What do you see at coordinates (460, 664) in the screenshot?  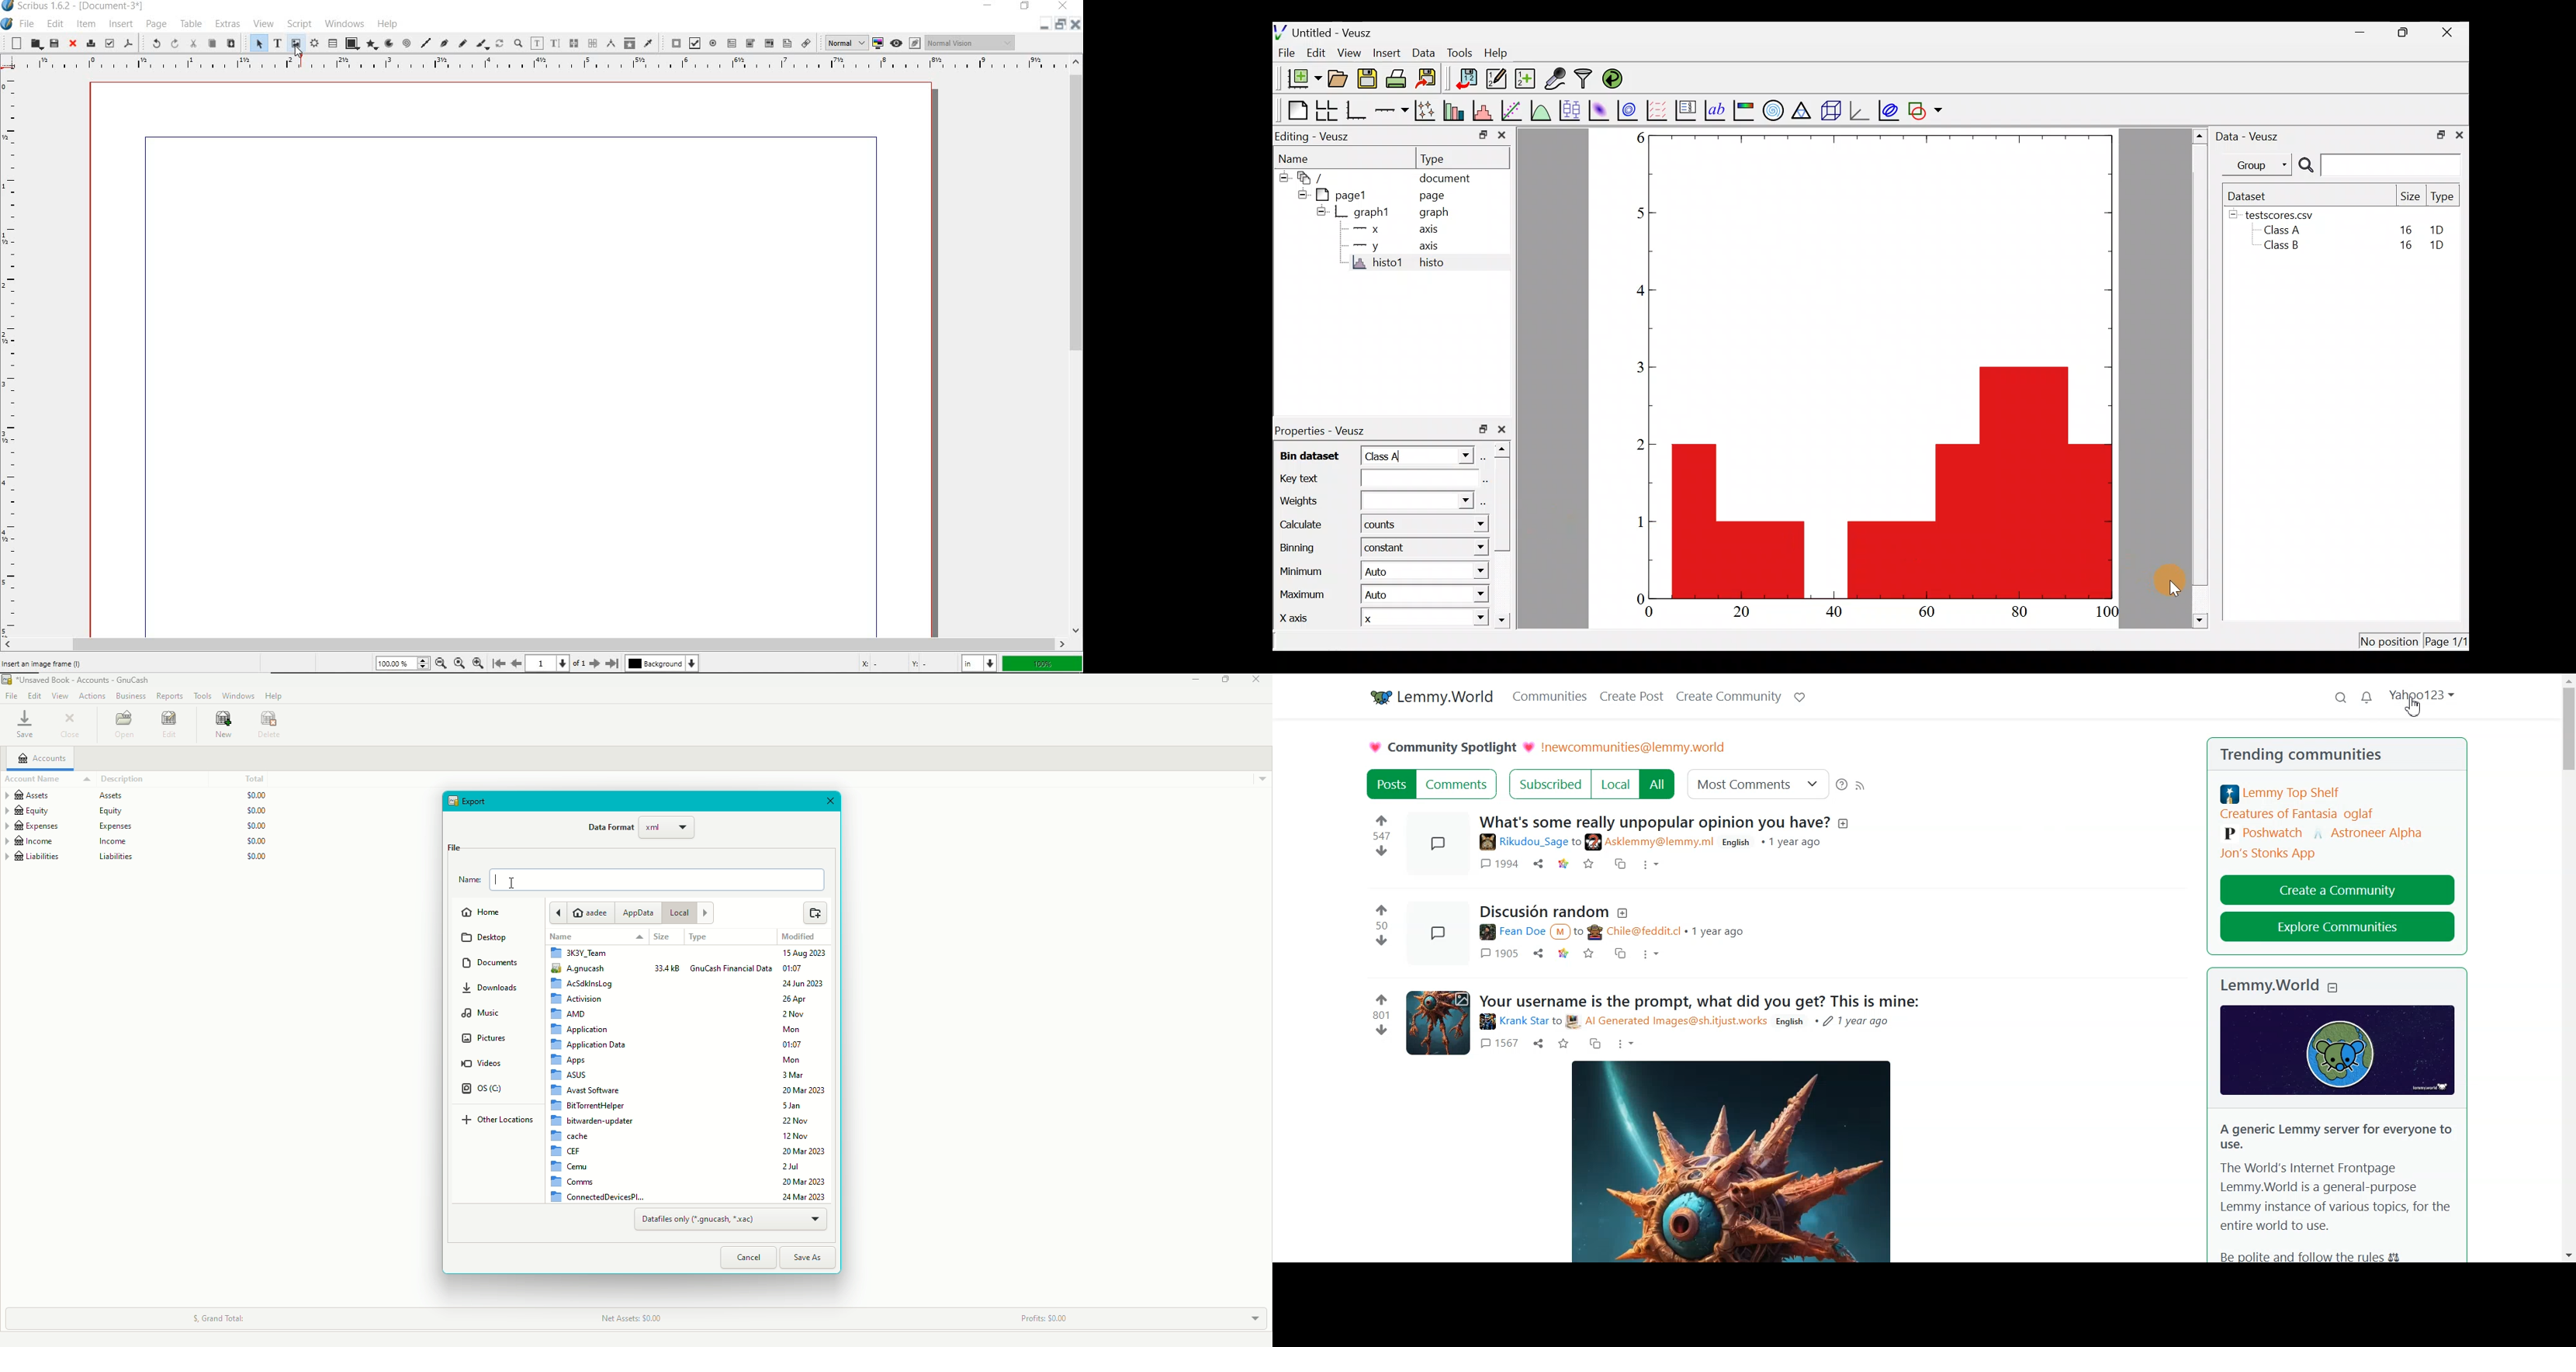 I see `zoom to` at bounding box center [460, 664].